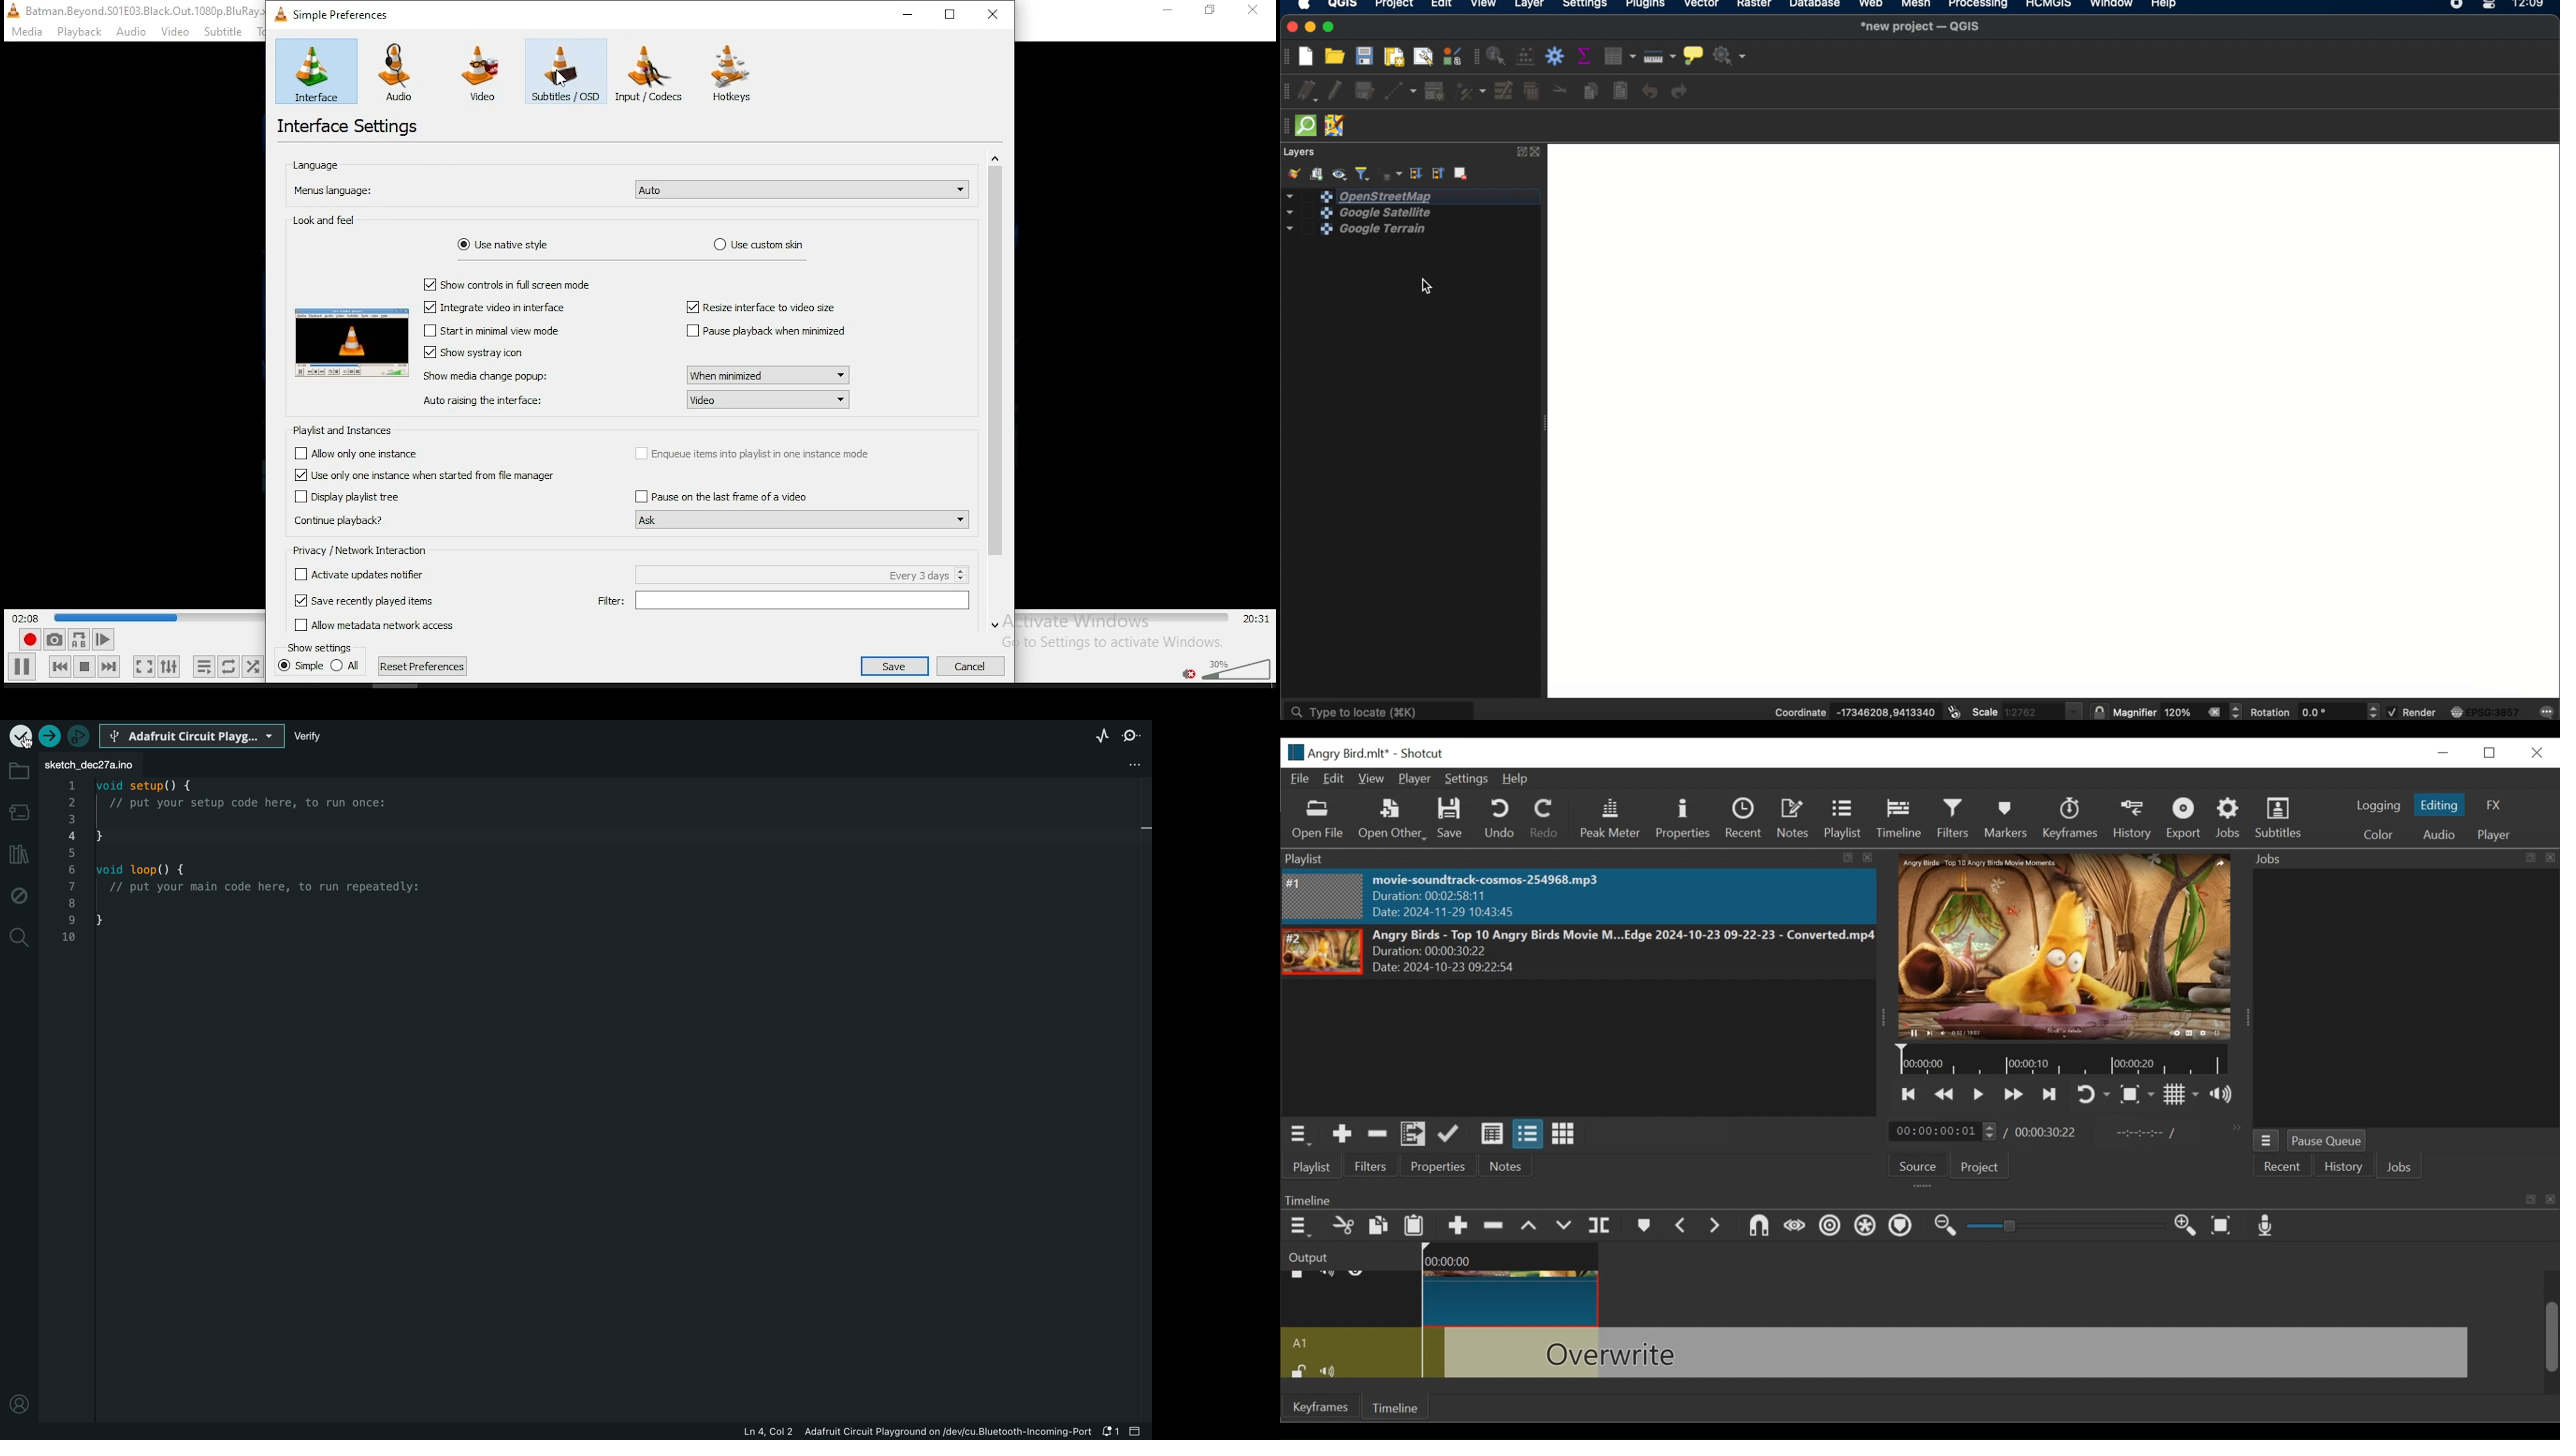  I want to click on , so click(560, 81).